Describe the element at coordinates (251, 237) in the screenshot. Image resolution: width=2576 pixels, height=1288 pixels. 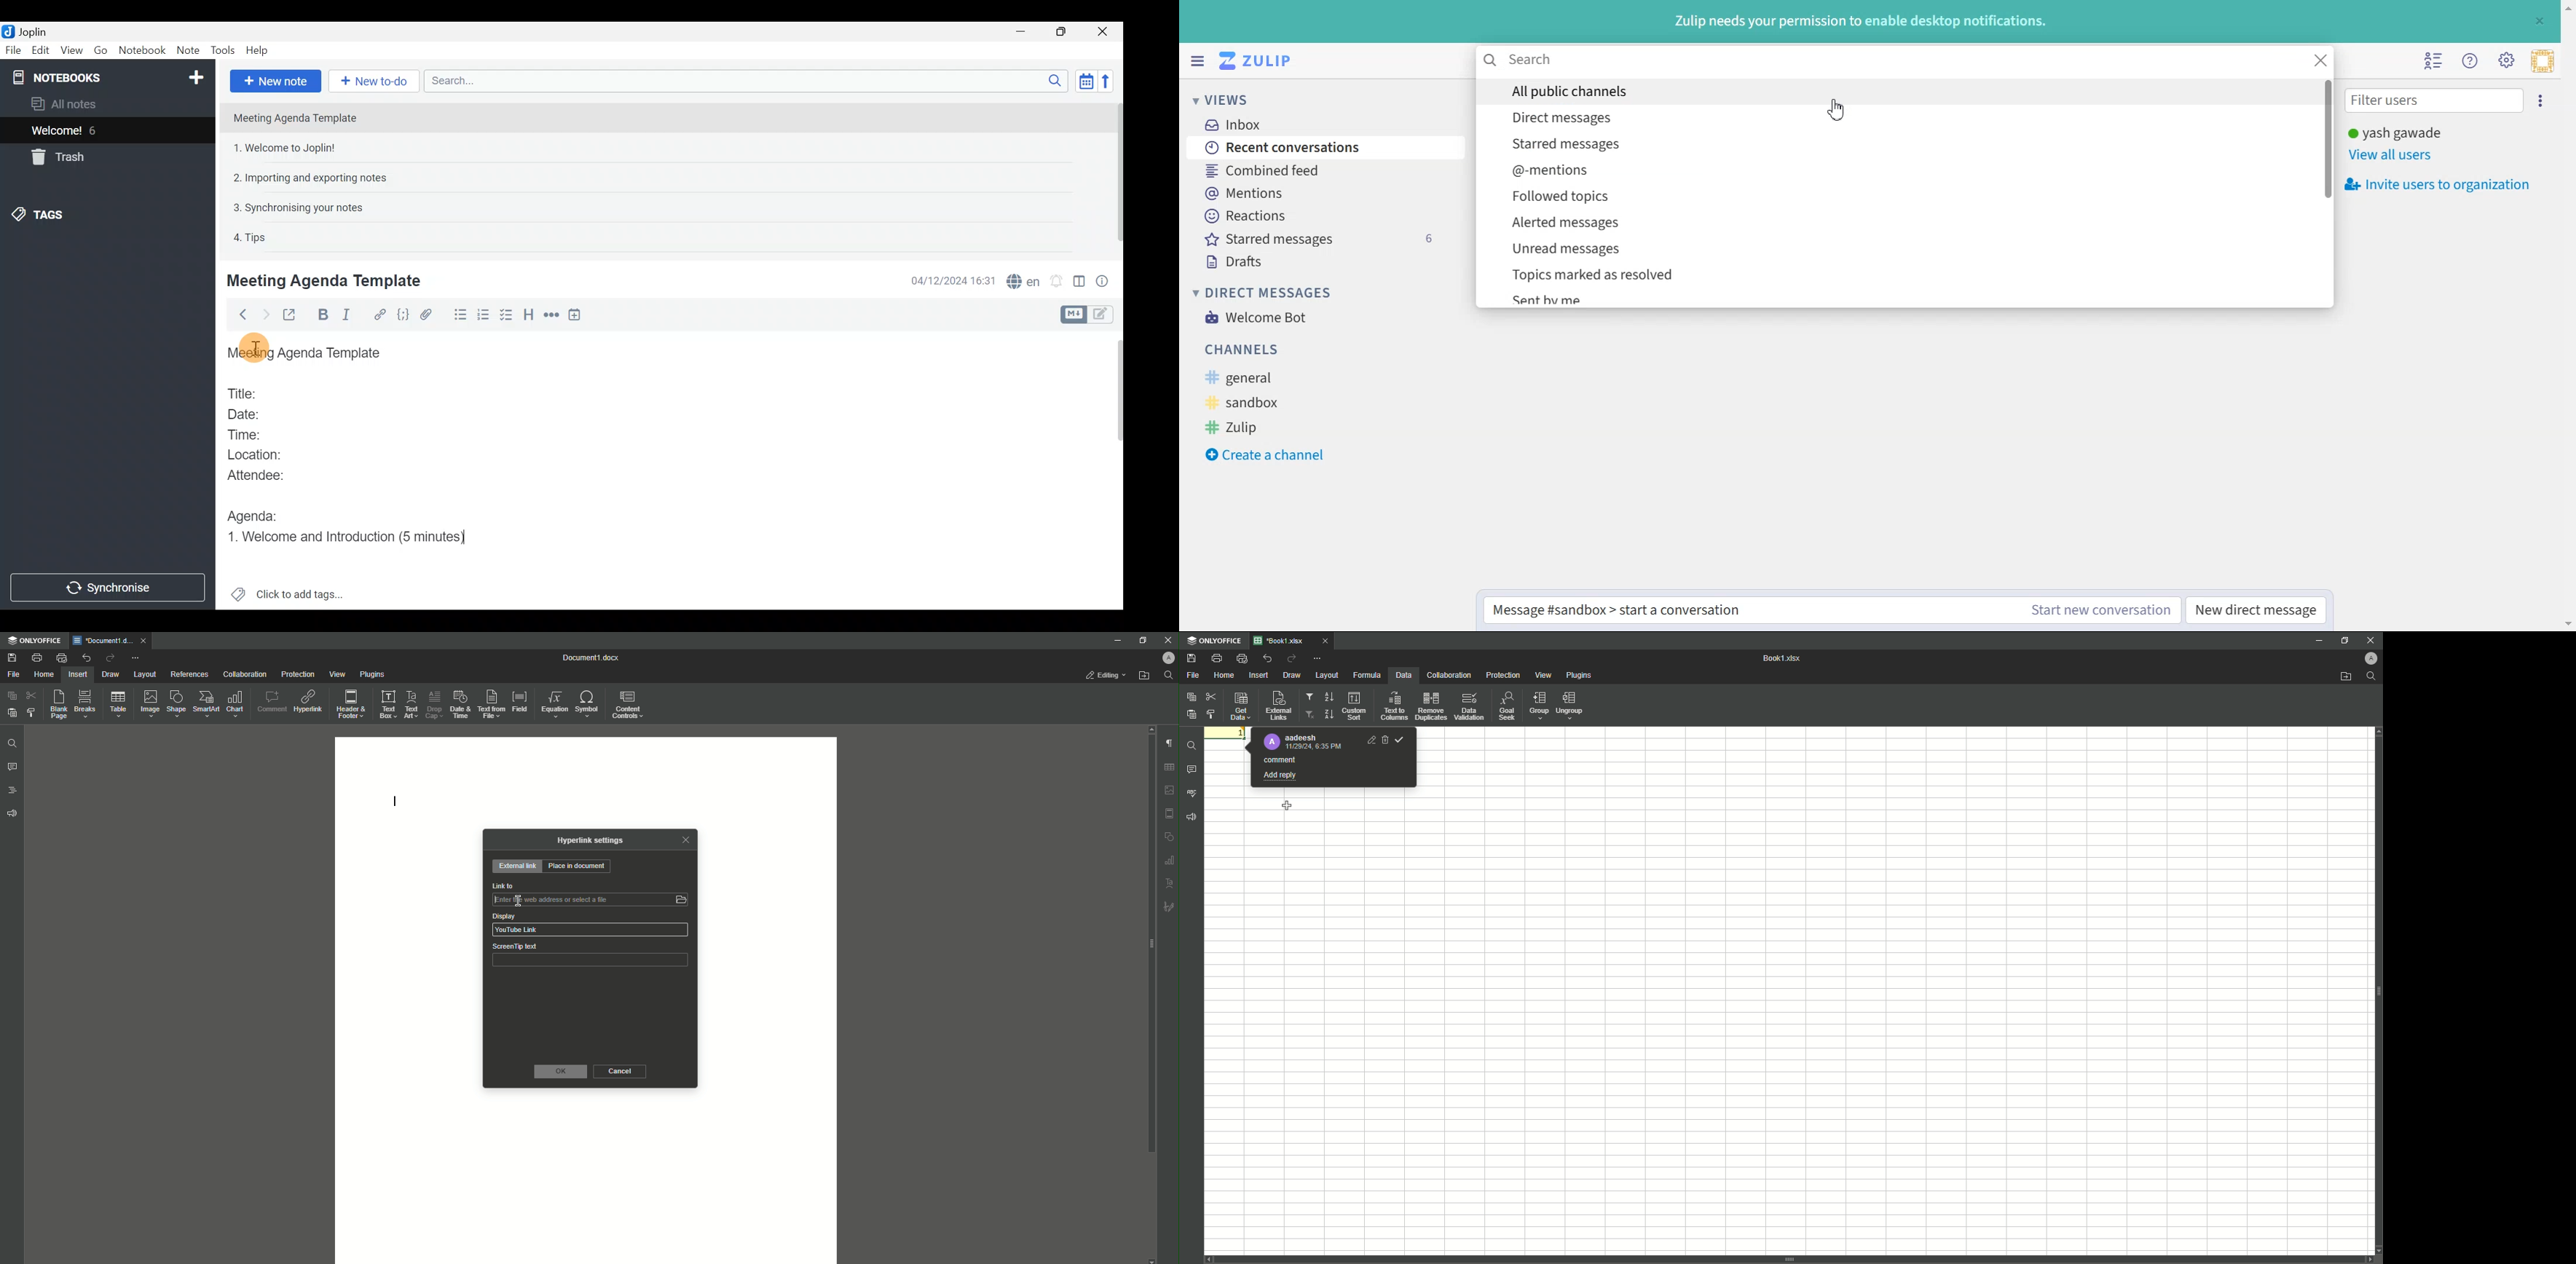
I see `4. Tips` at that location.